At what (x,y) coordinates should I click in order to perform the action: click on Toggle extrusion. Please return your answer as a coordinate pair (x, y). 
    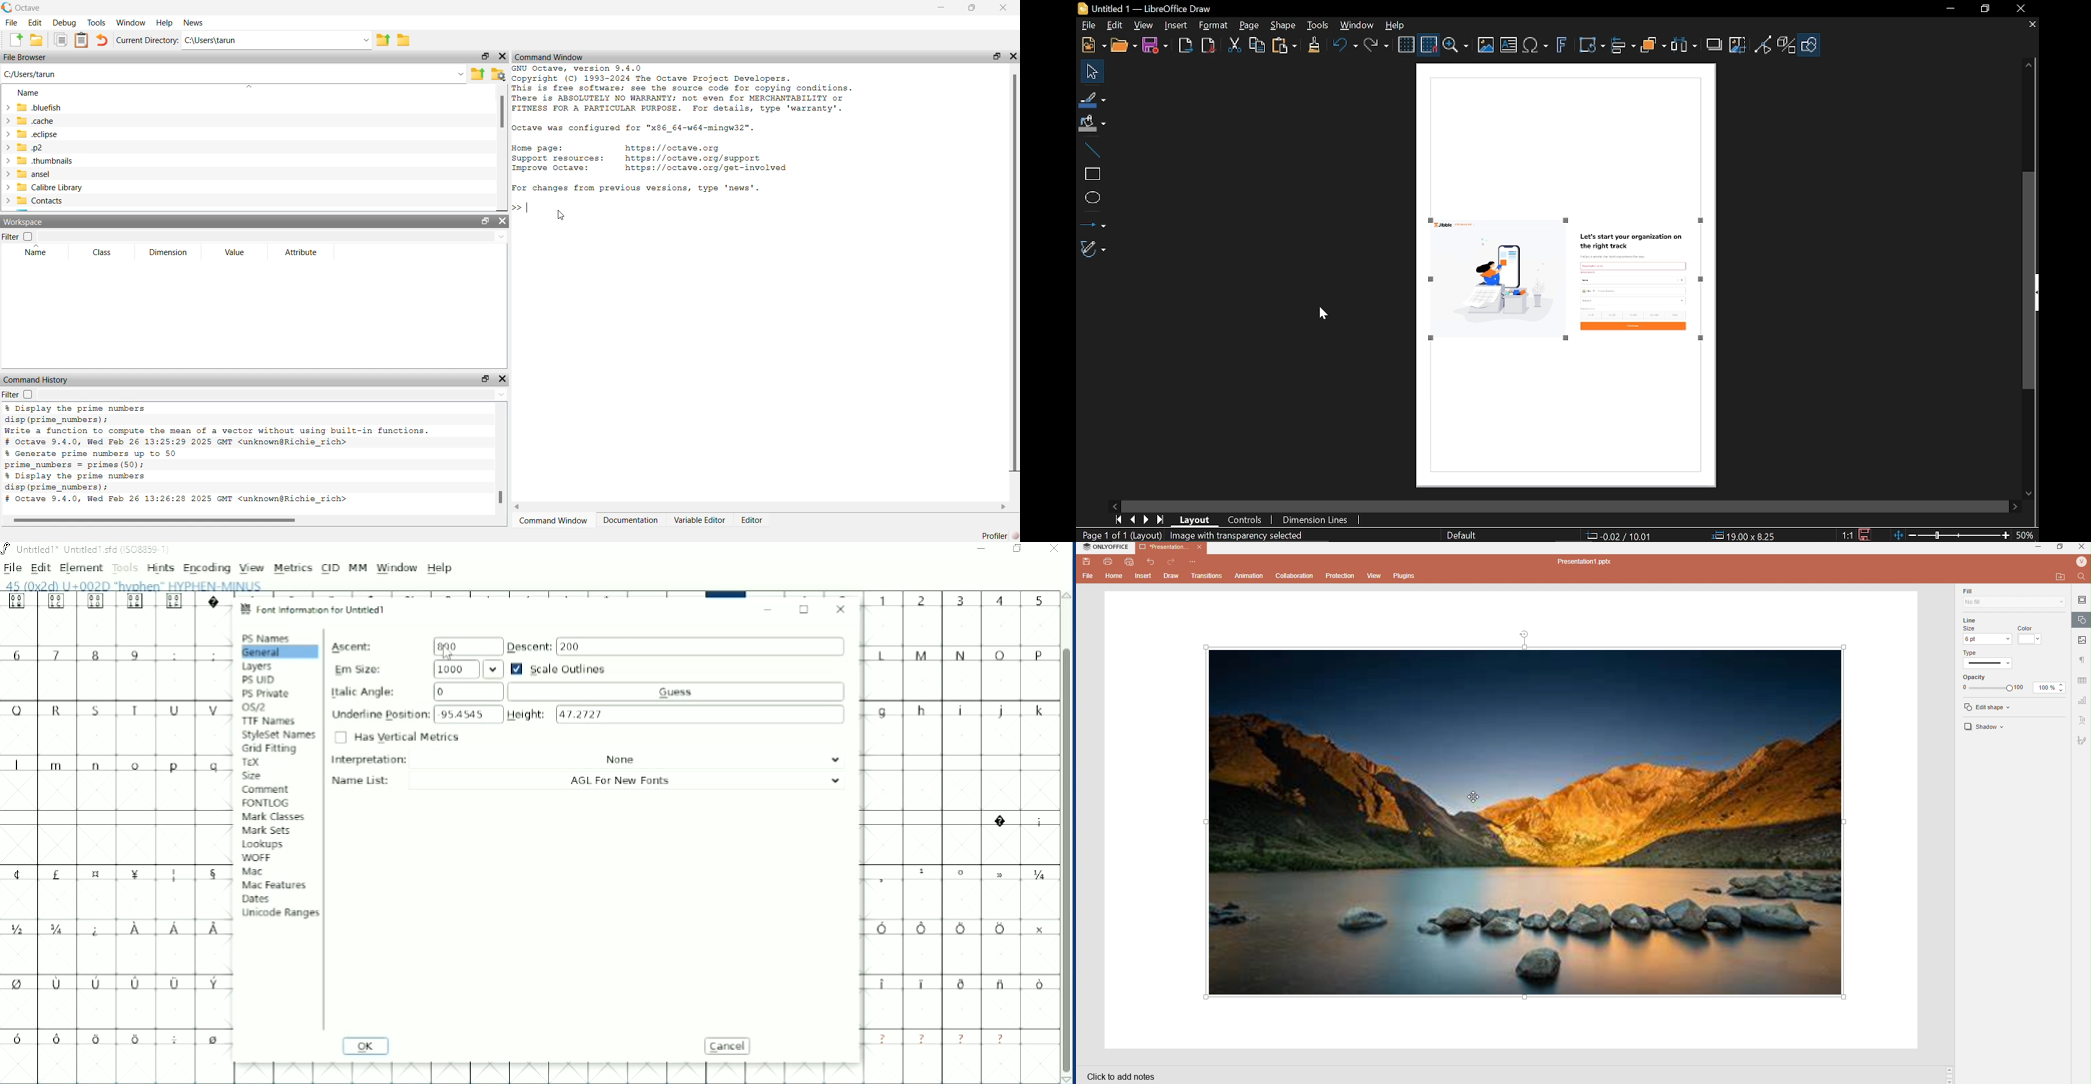
    Looking at the image, I should click on (1786, 45).